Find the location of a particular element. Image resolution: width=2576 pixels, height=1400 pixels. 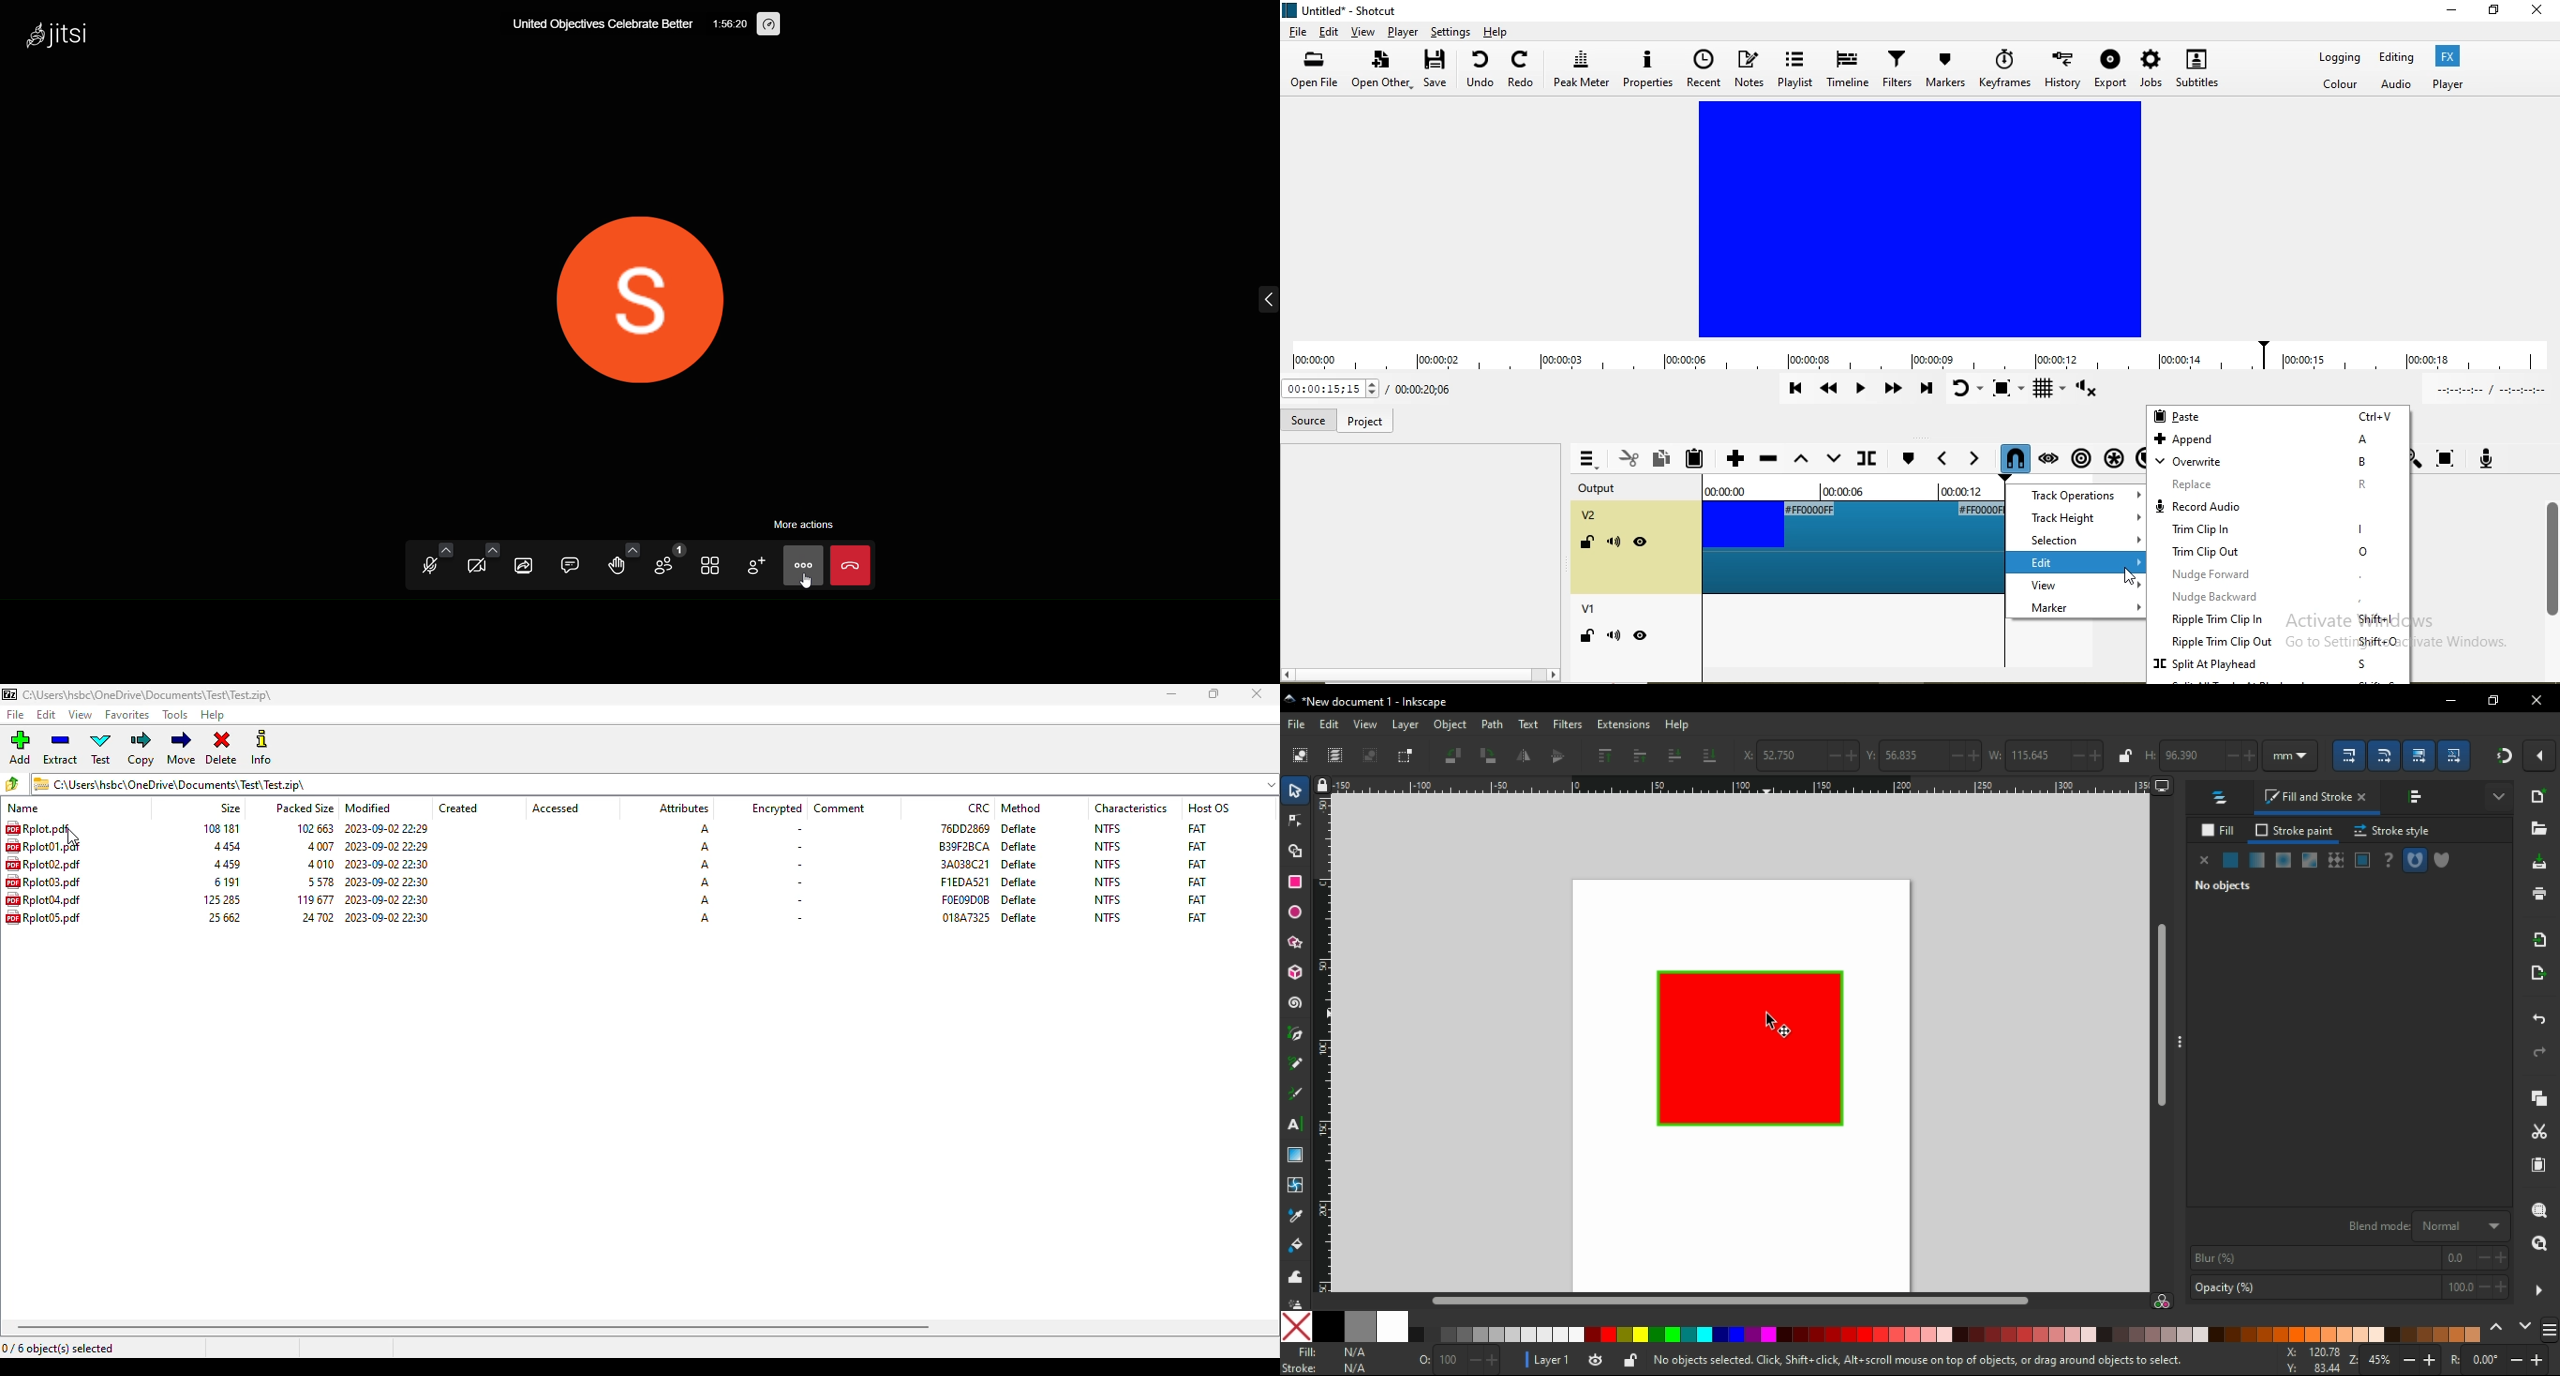

file is located at coordinates (43, 882).